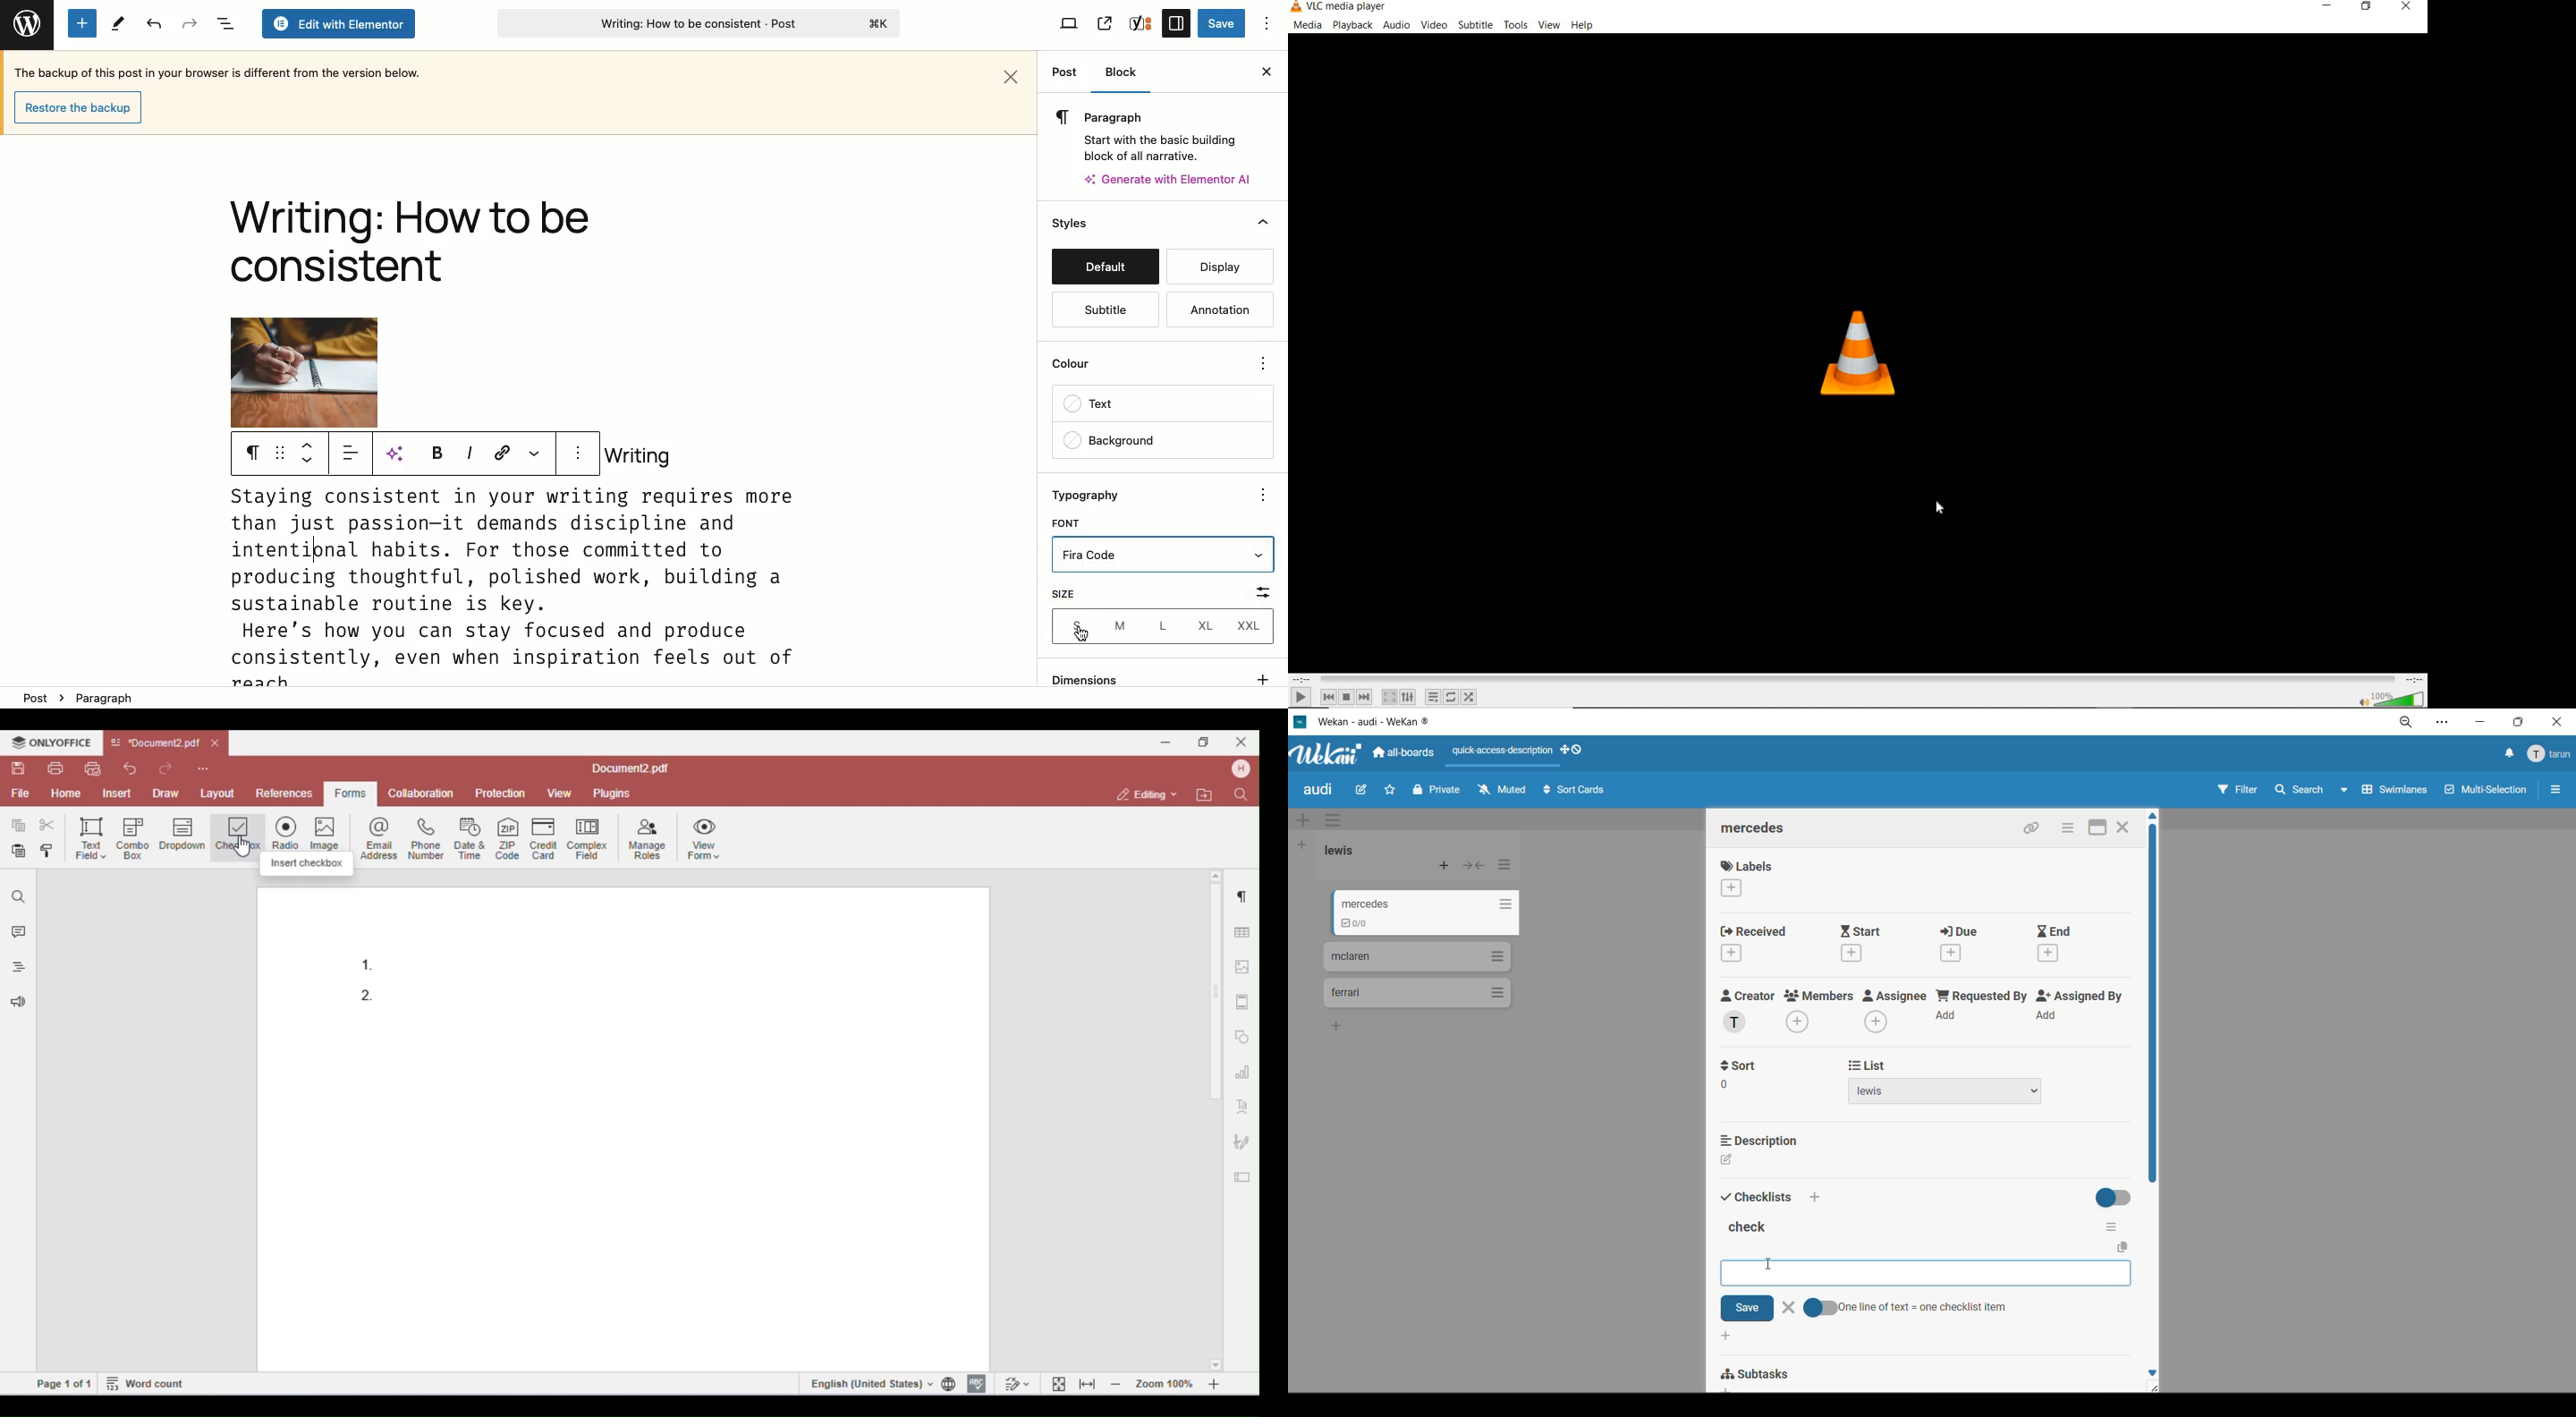  What do you see at coordinates (2035, 831) in the screenshot?
I see `copy` at bounding box center [2035, 831].